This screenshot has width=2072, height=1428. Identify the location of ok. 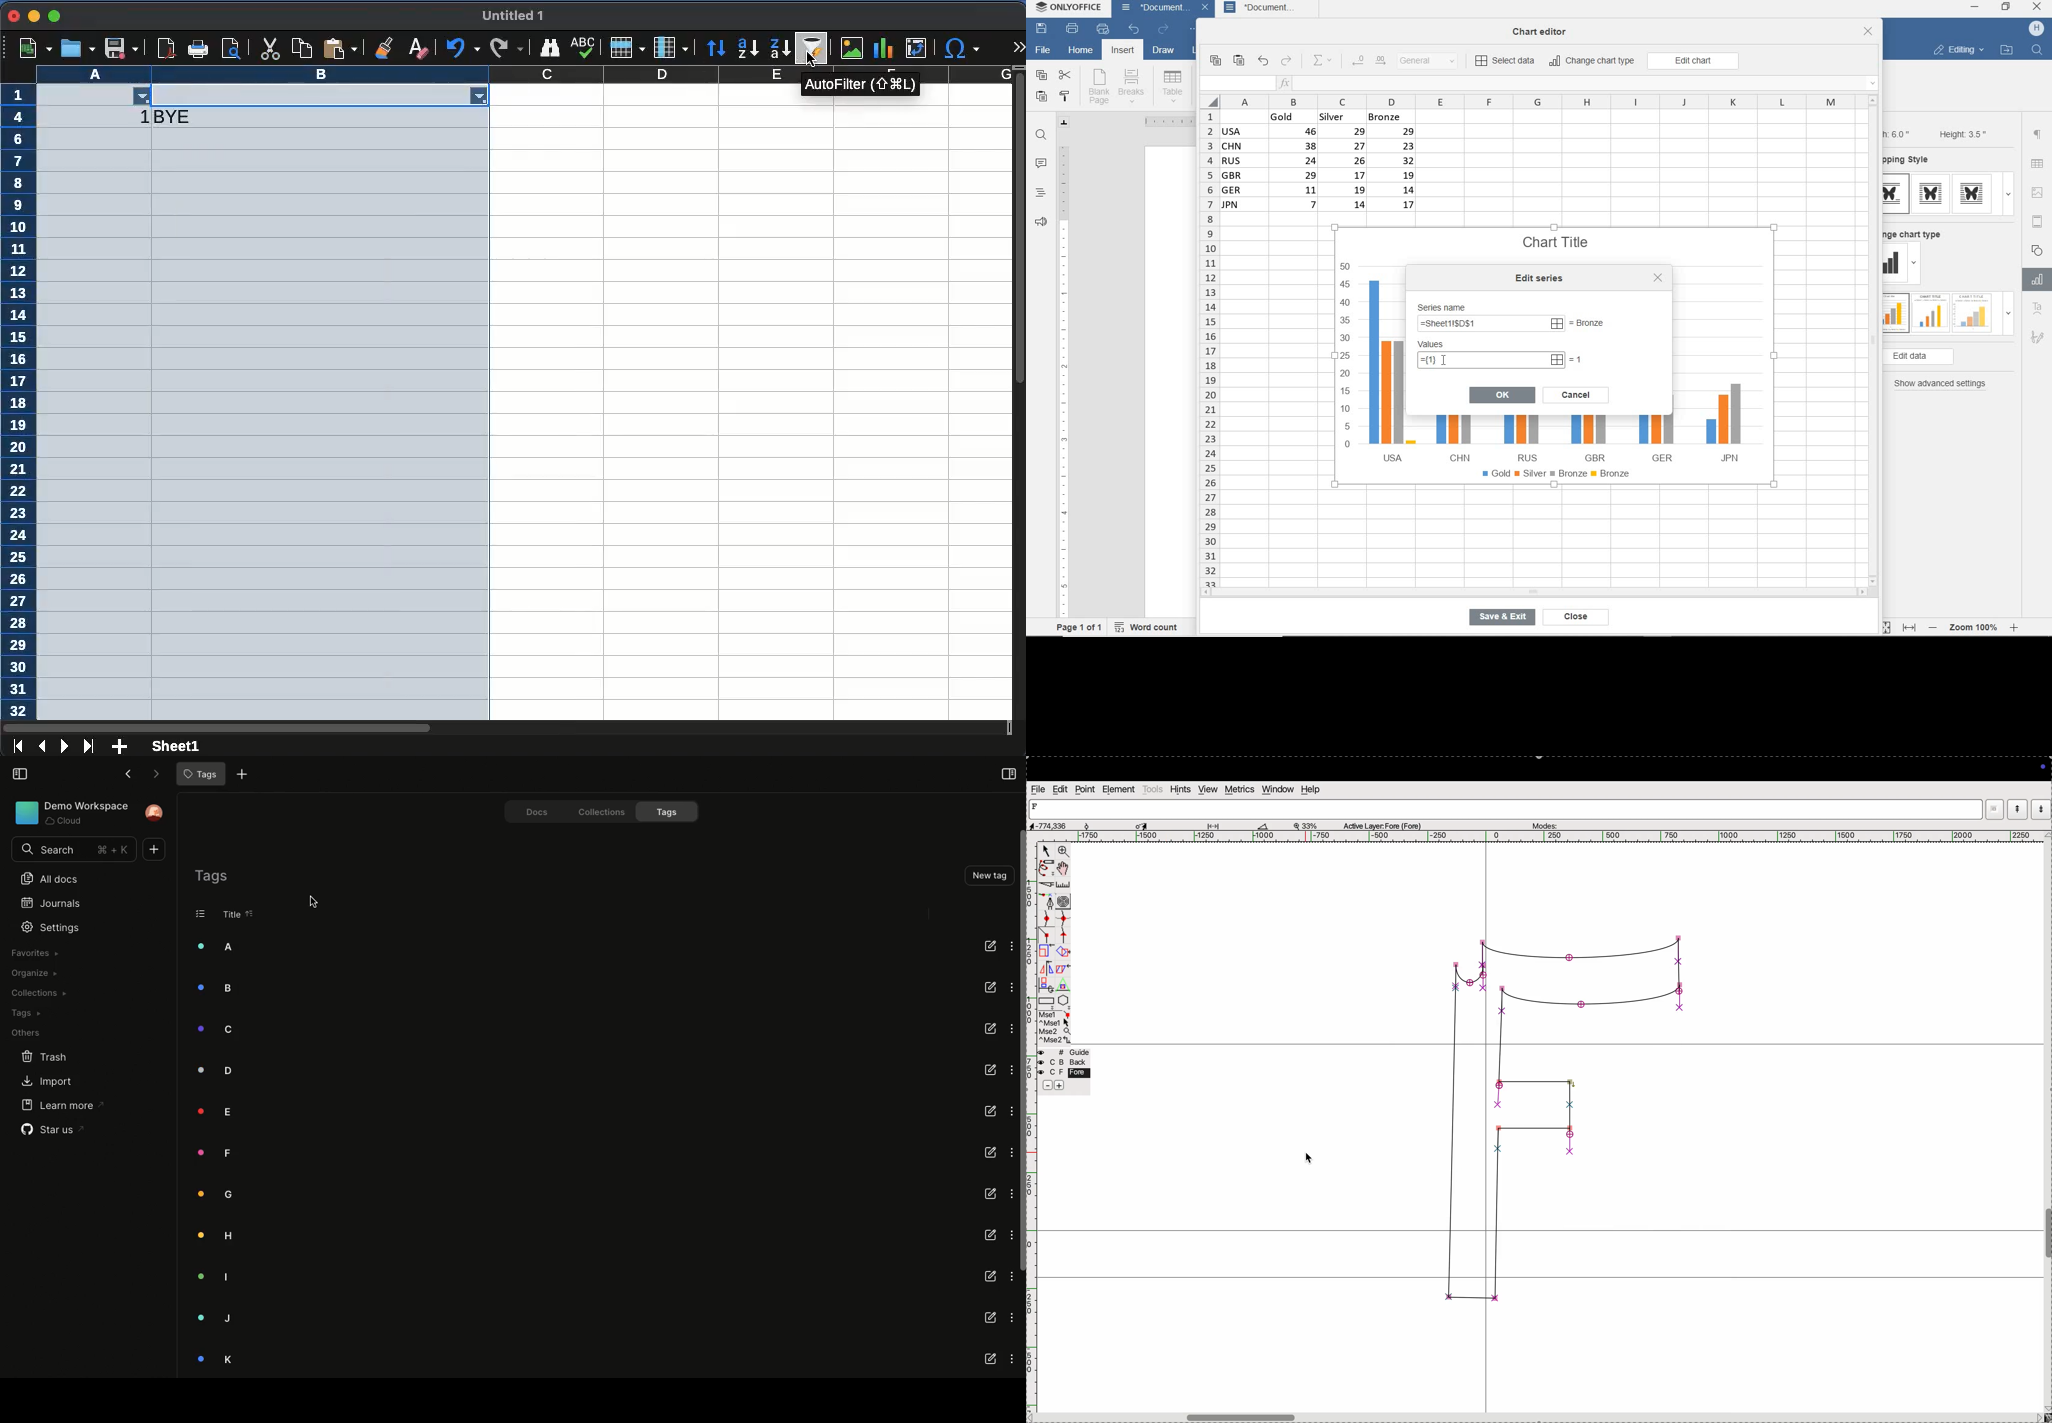
(1502, 395).